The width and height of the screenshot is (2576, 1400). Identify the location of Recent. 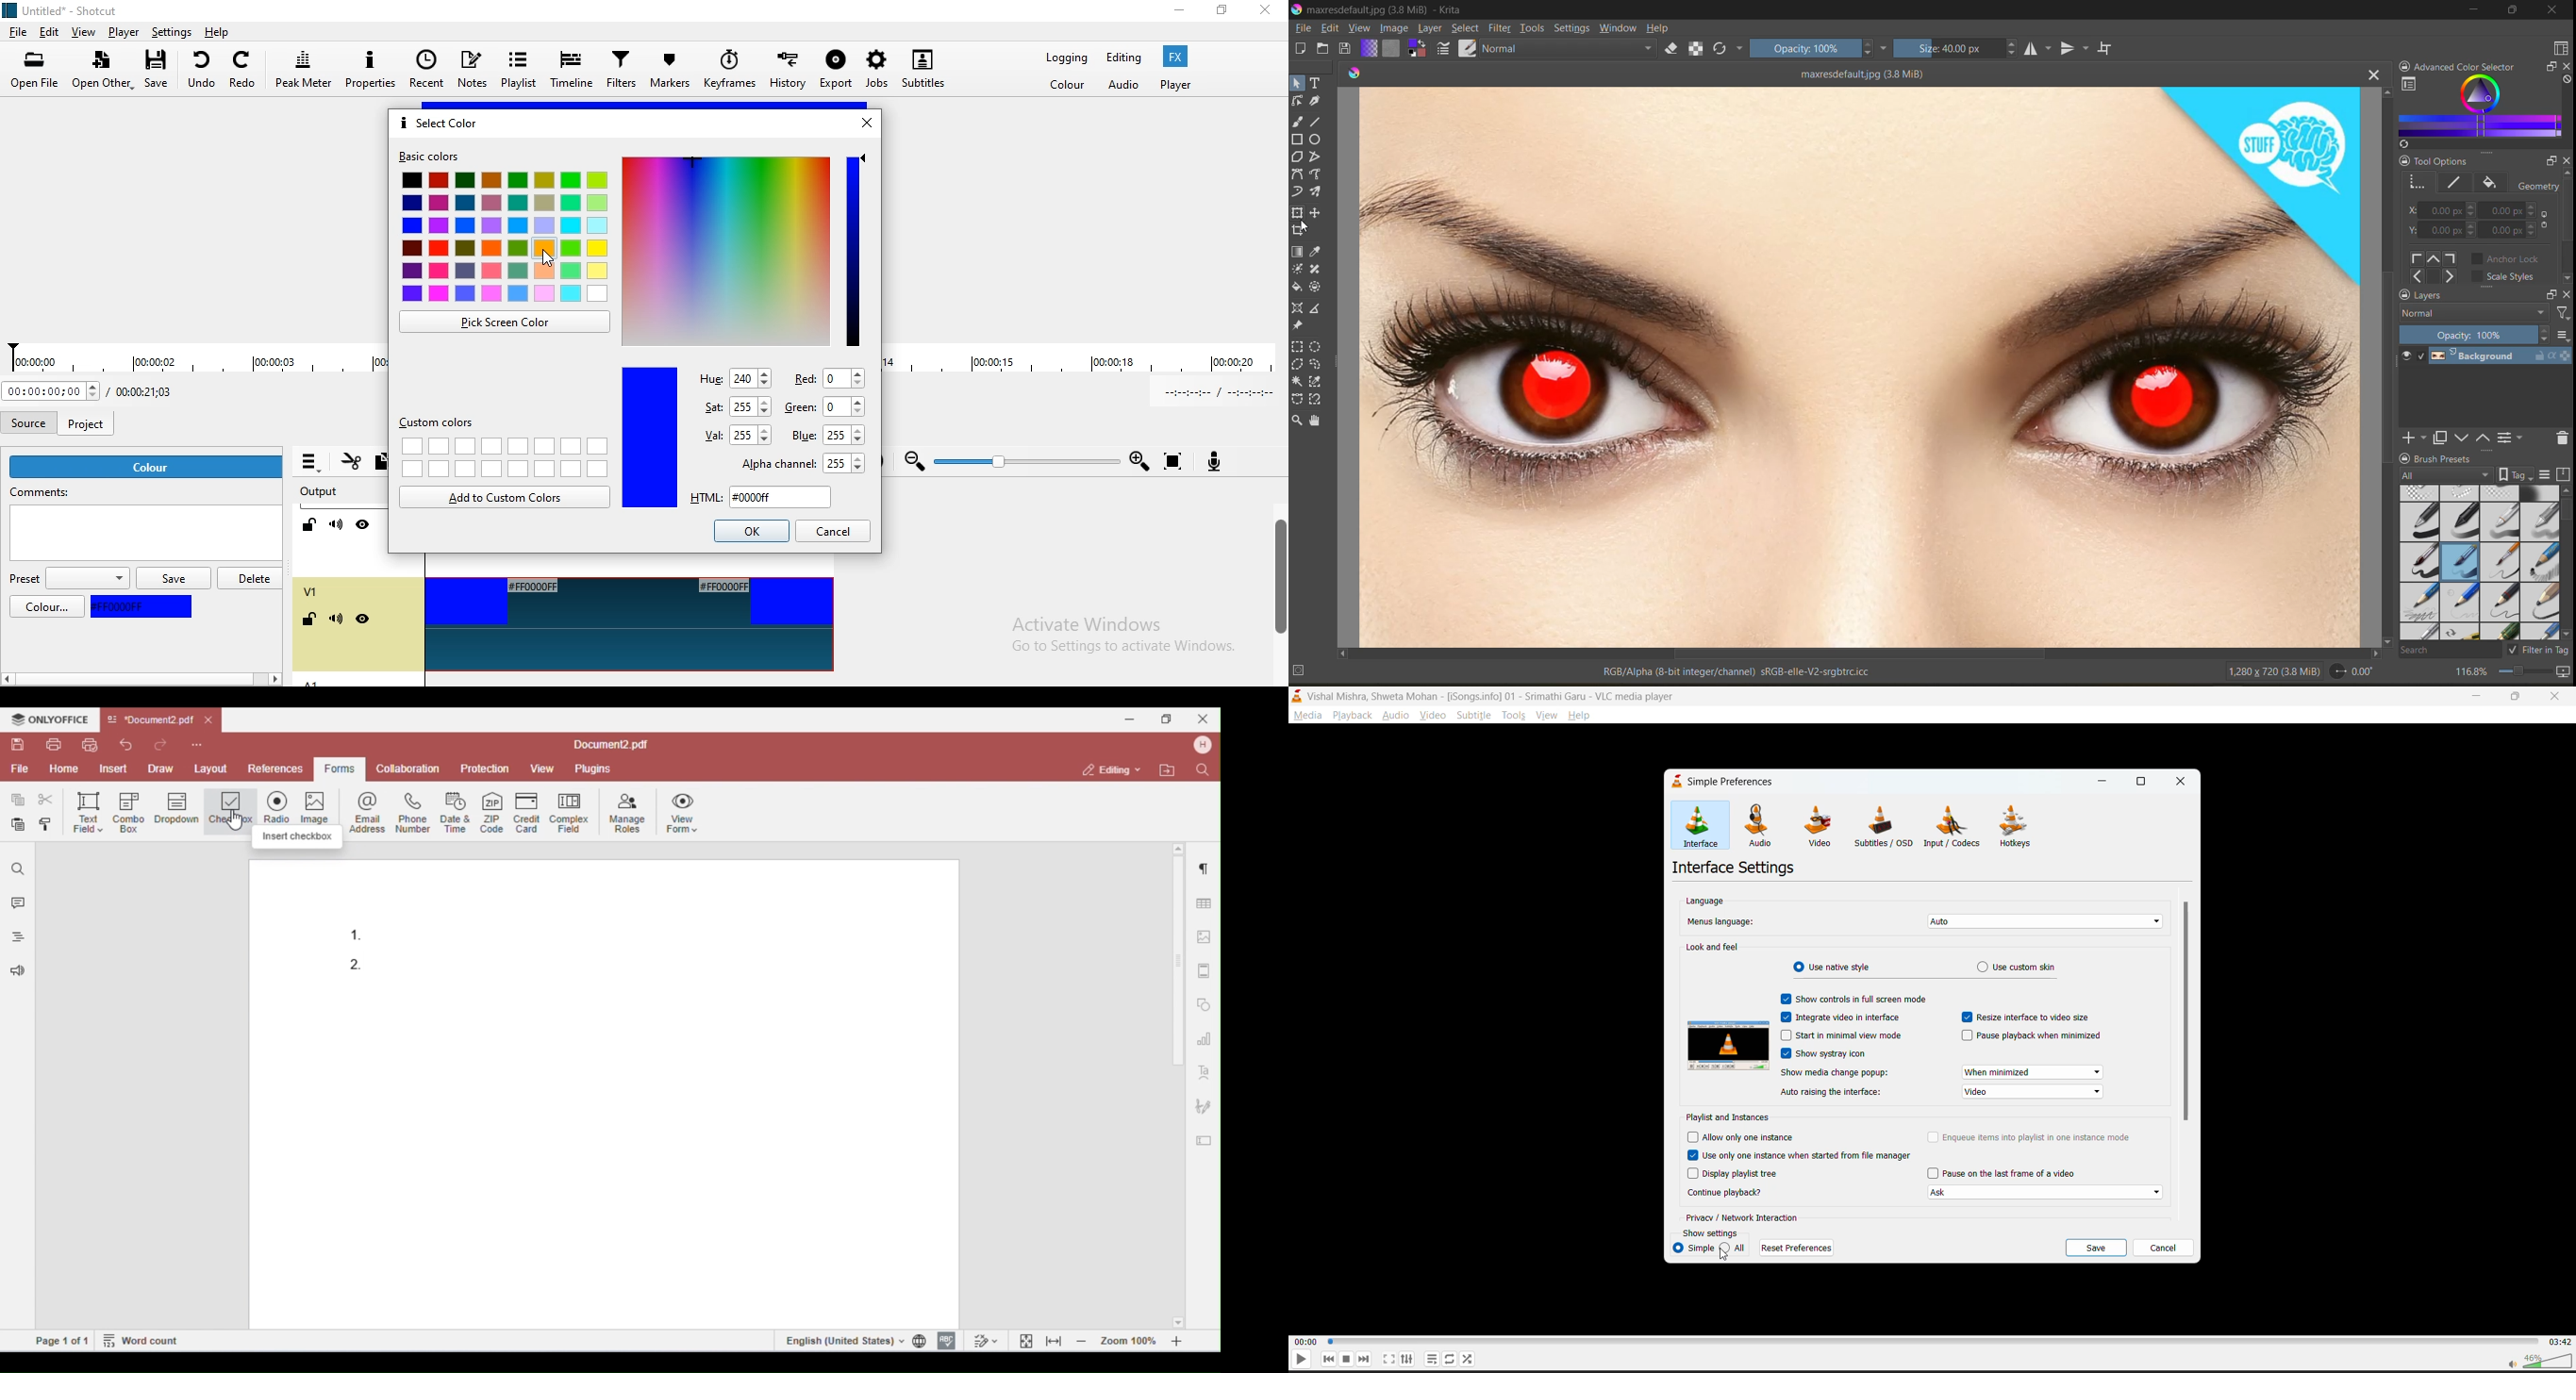
(424, 69).